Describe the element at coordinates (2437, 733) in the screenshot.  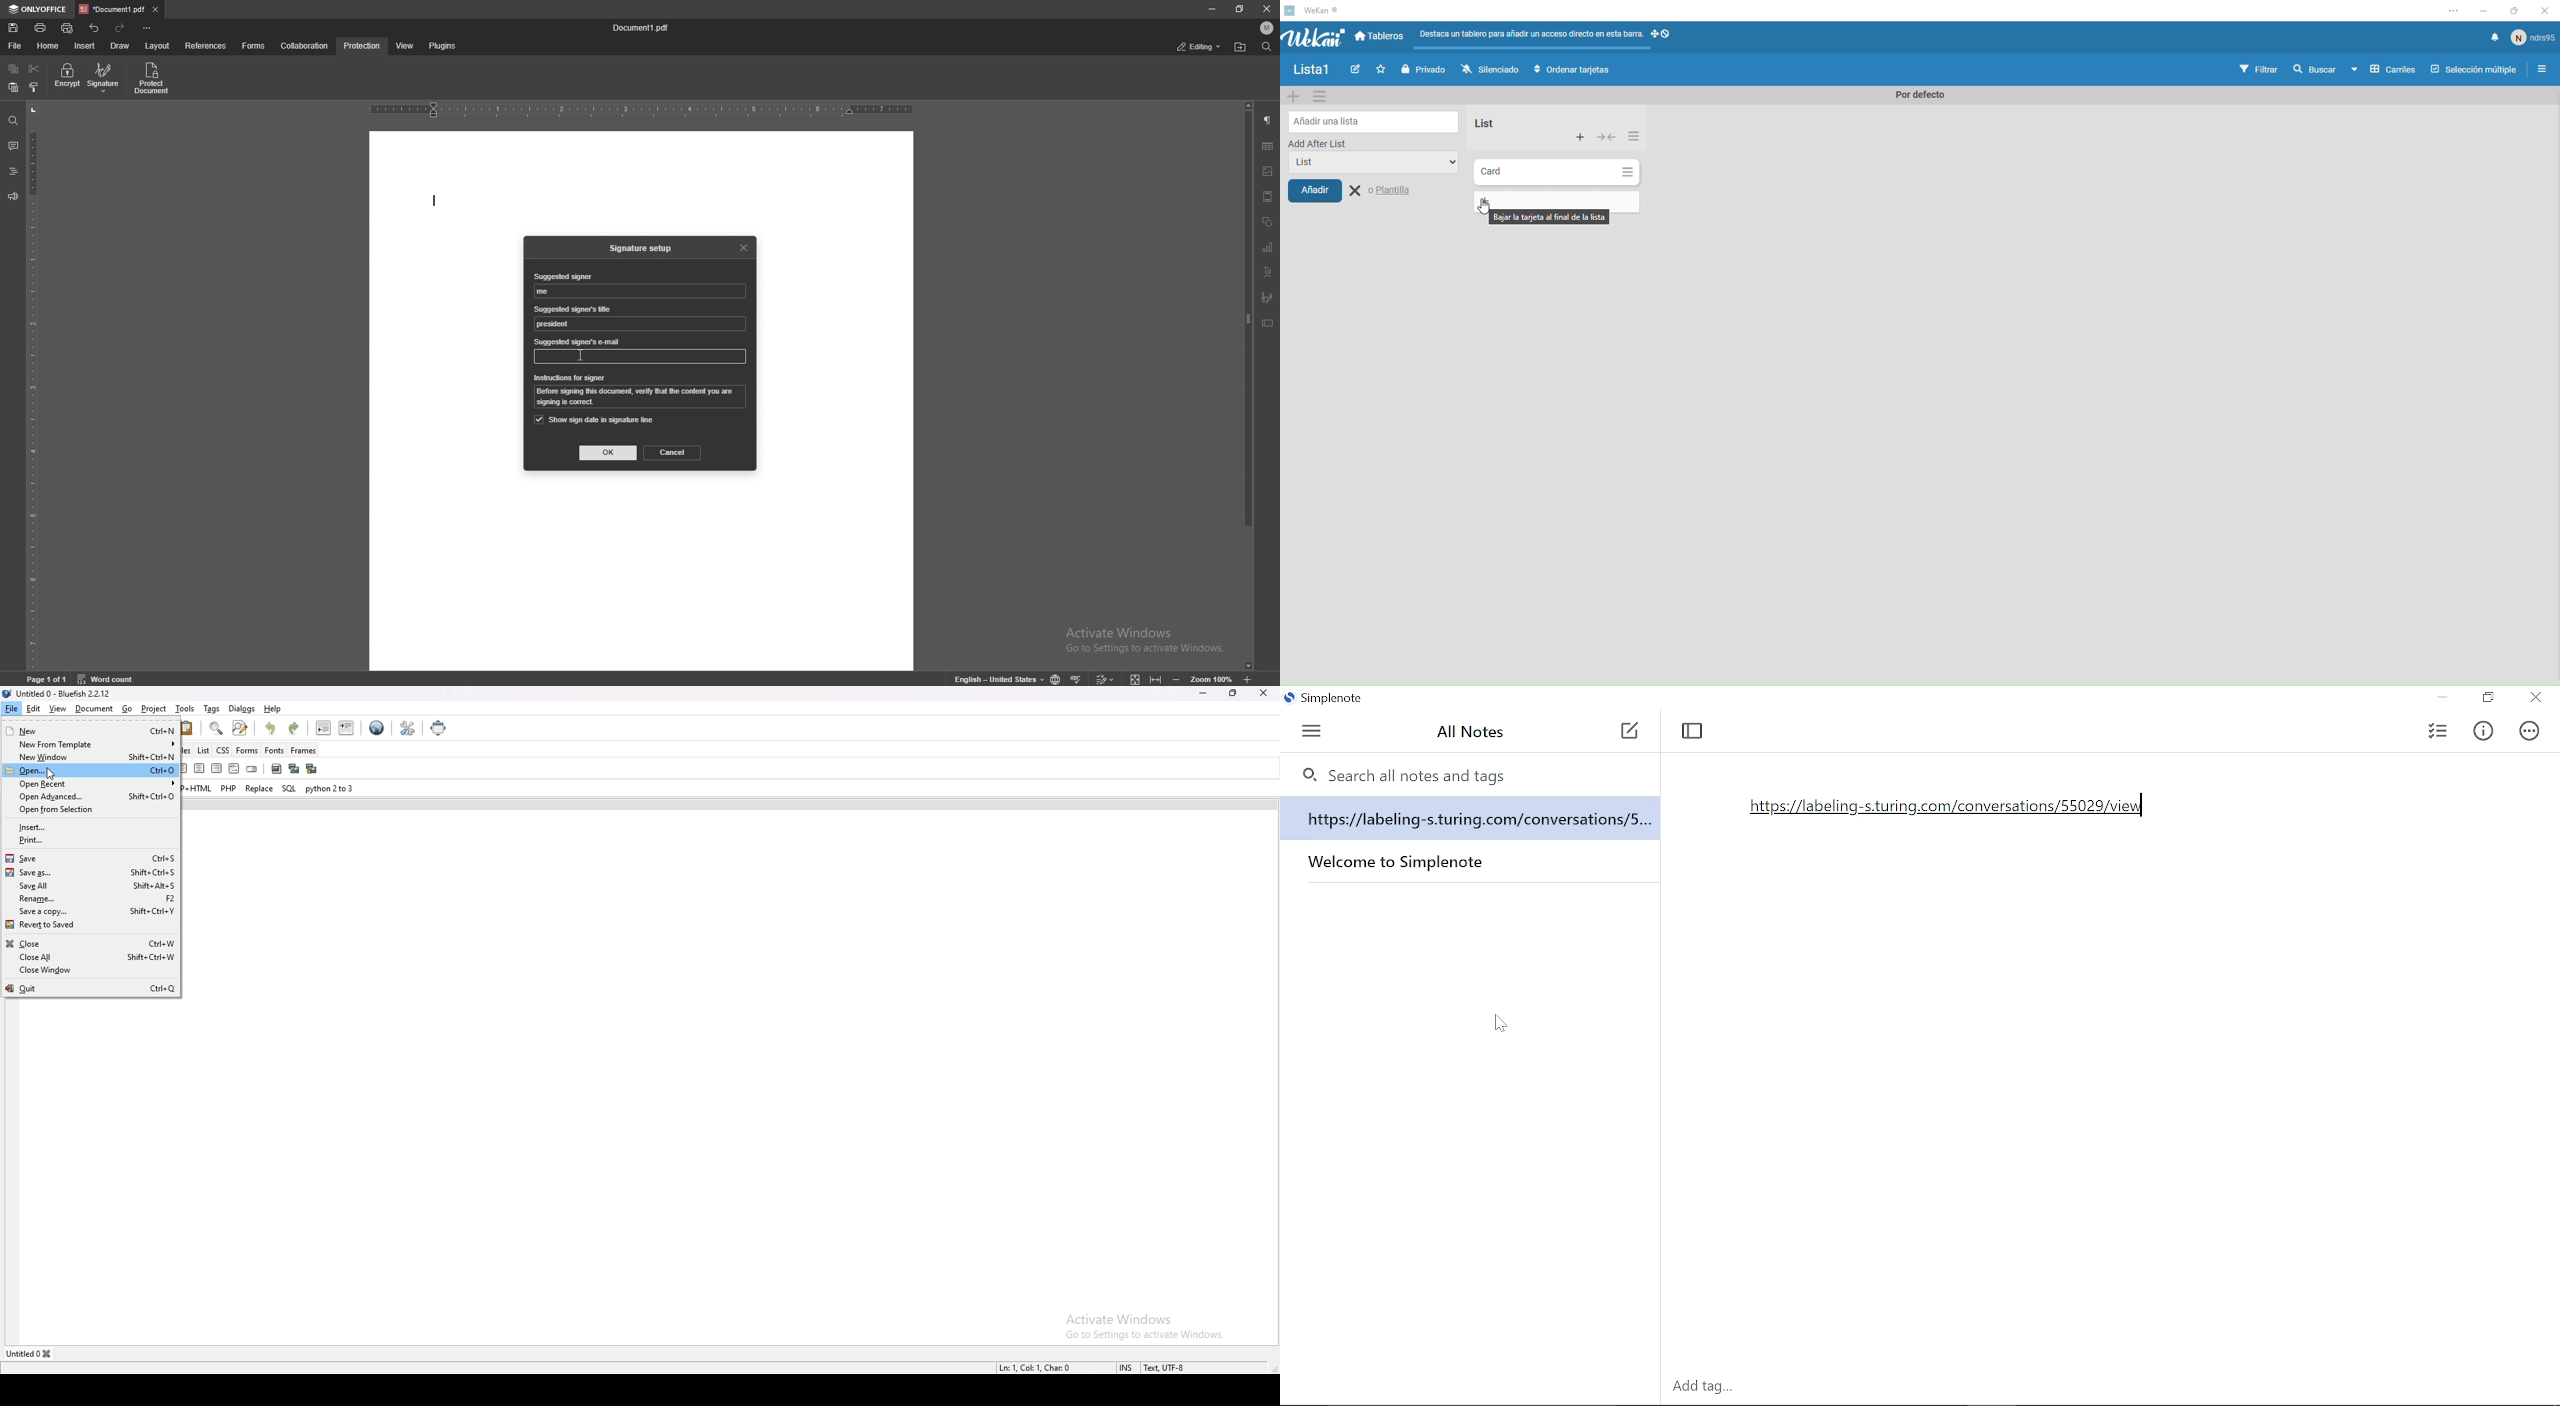
I see `Checklist` at that location.